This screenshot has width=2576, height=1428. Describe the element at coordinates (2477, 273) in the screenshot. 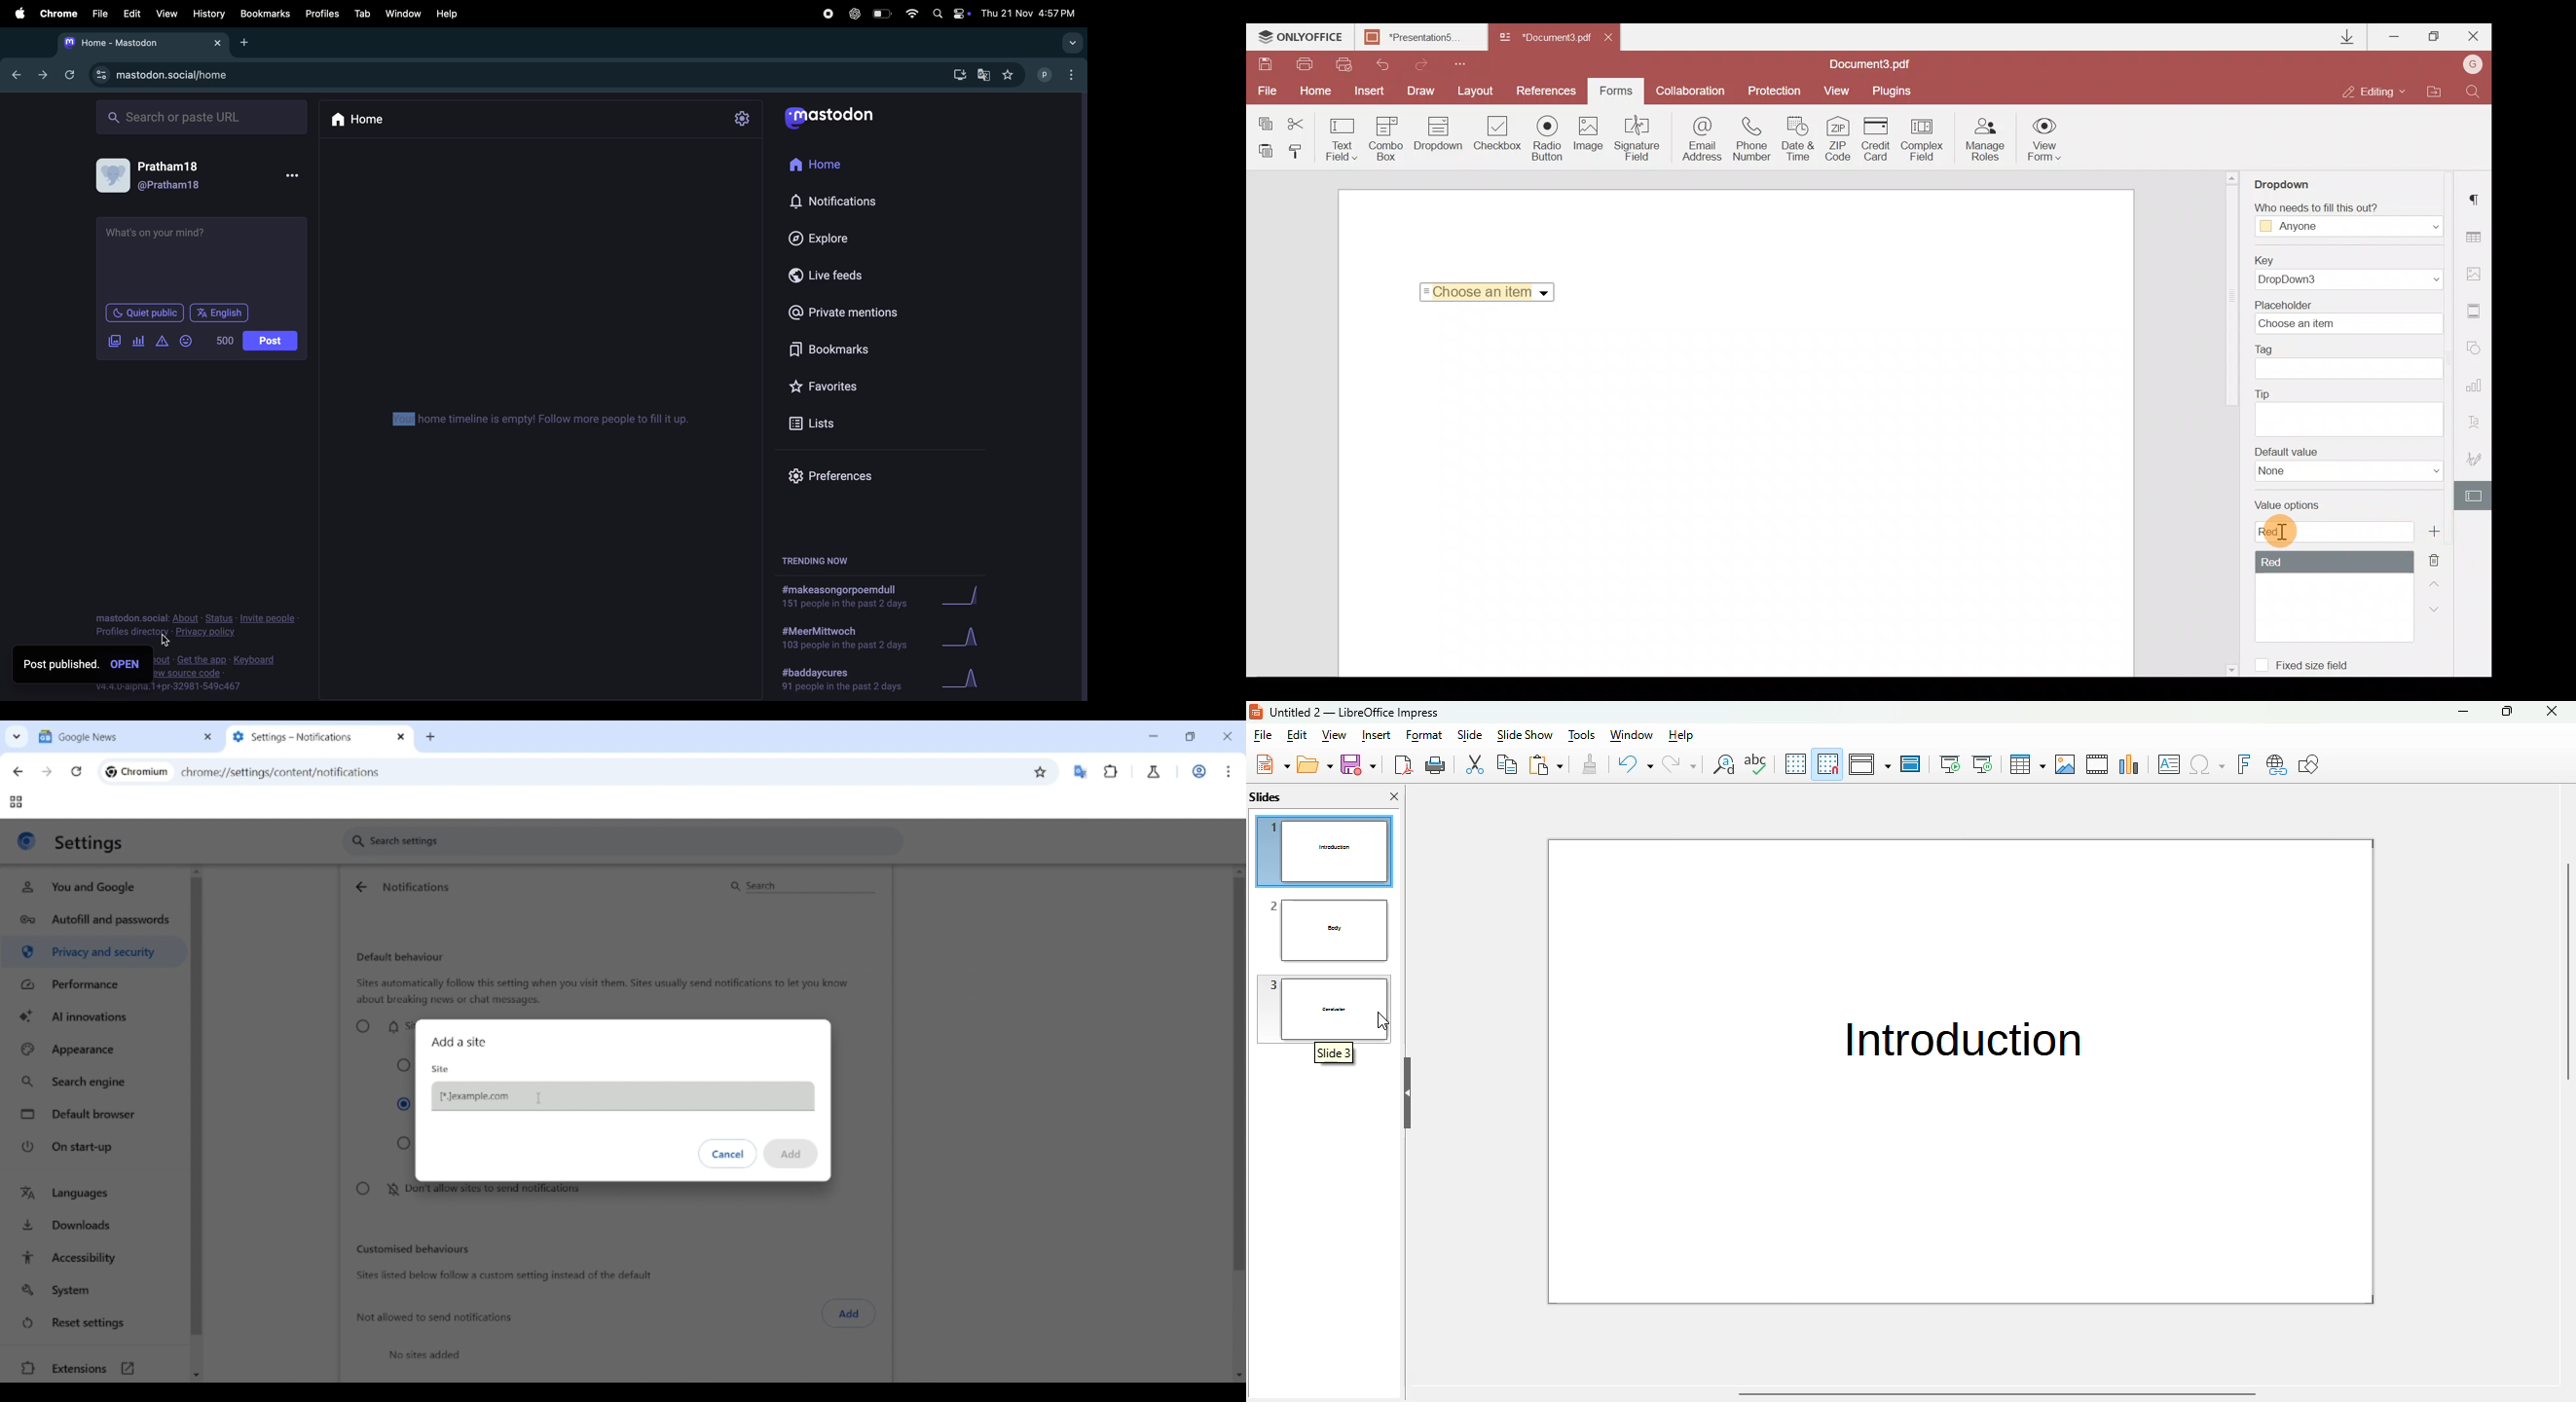

I see `Image settings` at that location.